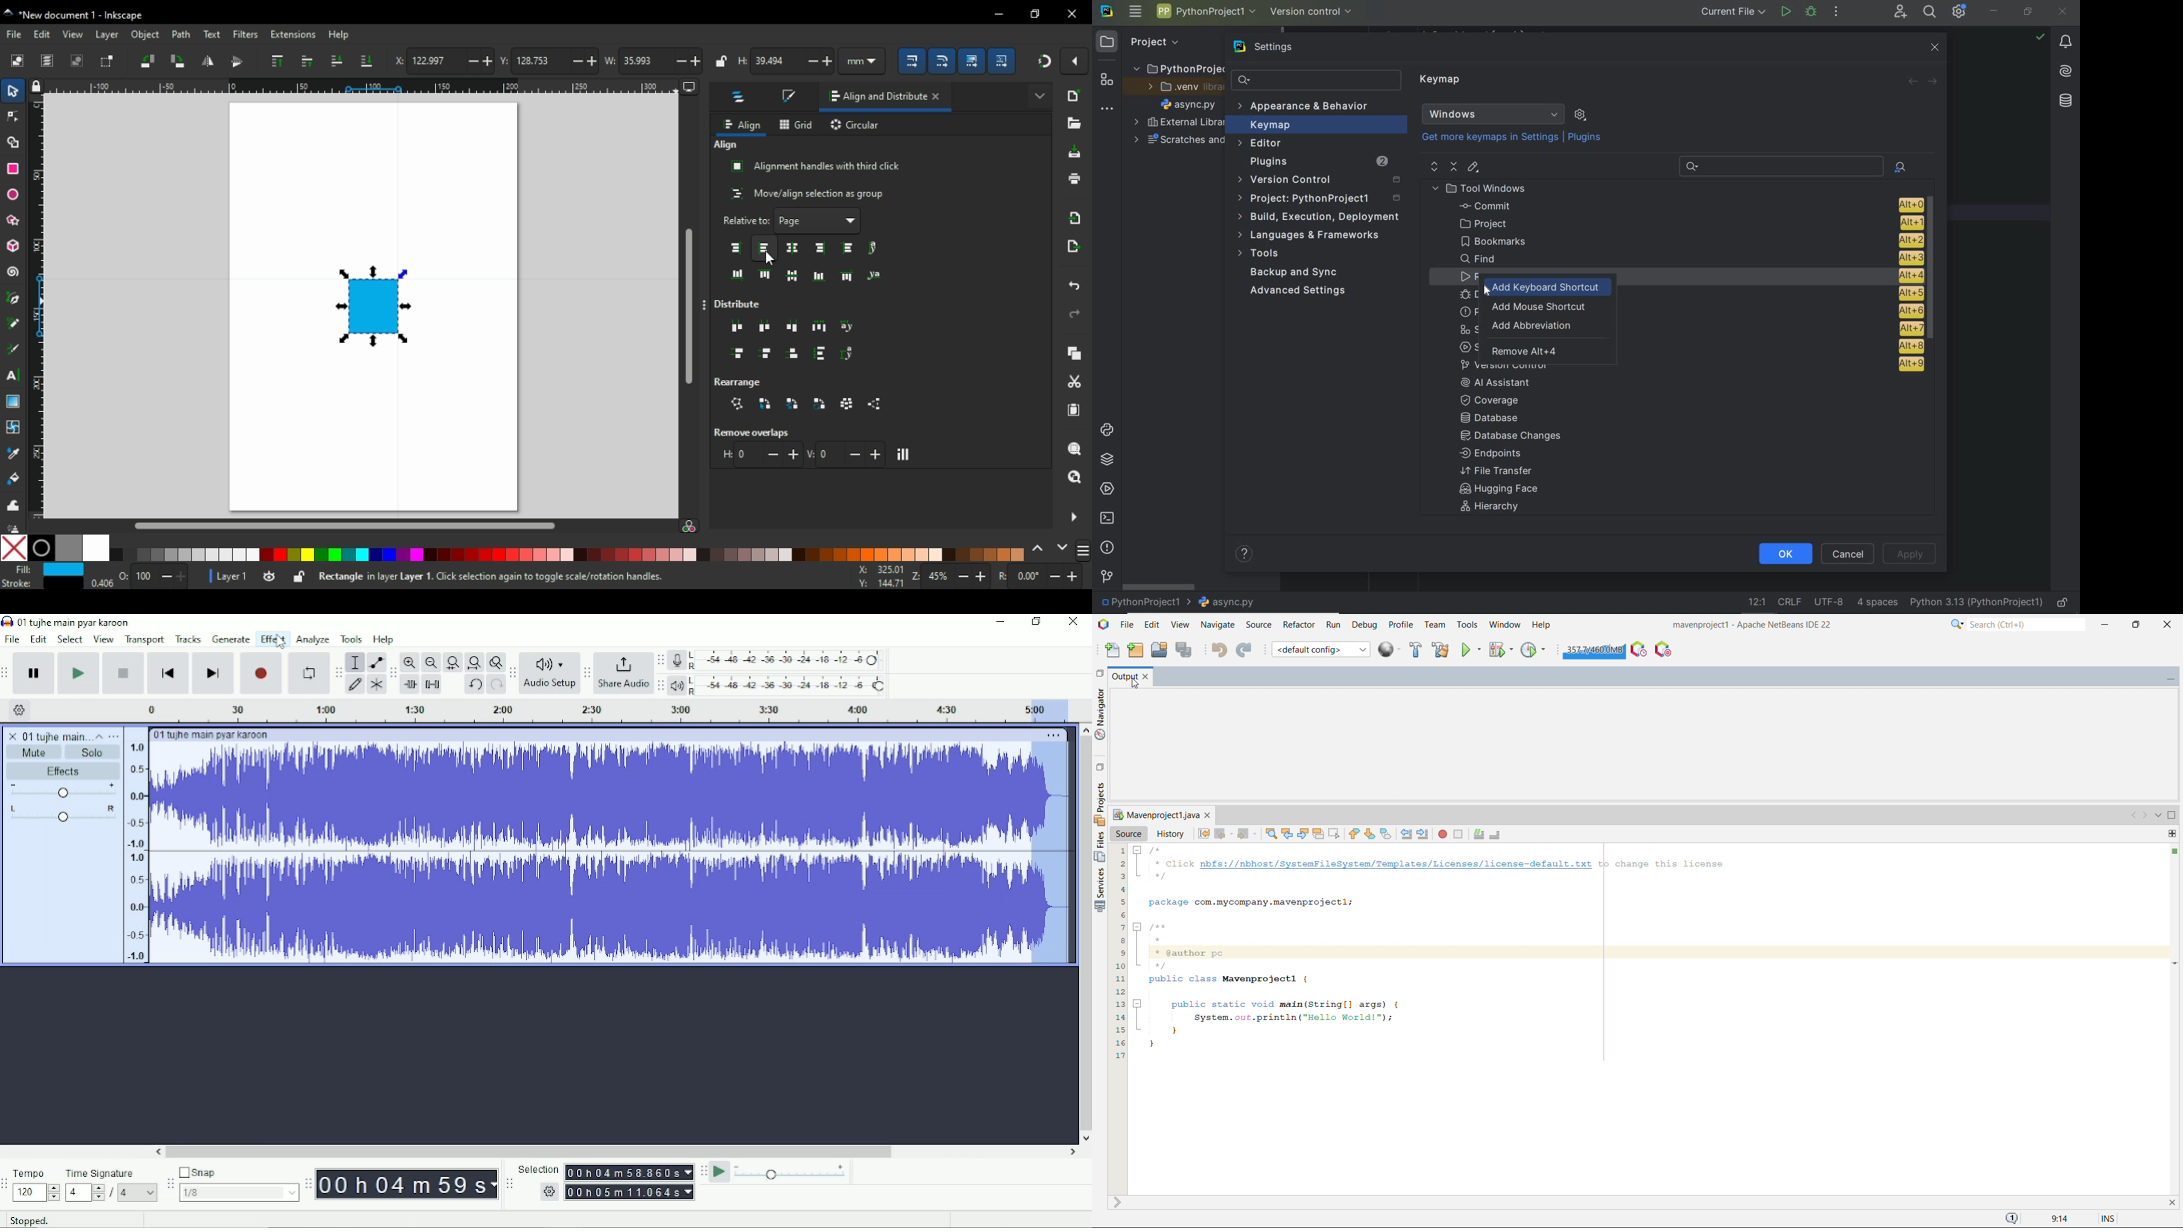  I want to click on Time signature, so click(111, 1173).